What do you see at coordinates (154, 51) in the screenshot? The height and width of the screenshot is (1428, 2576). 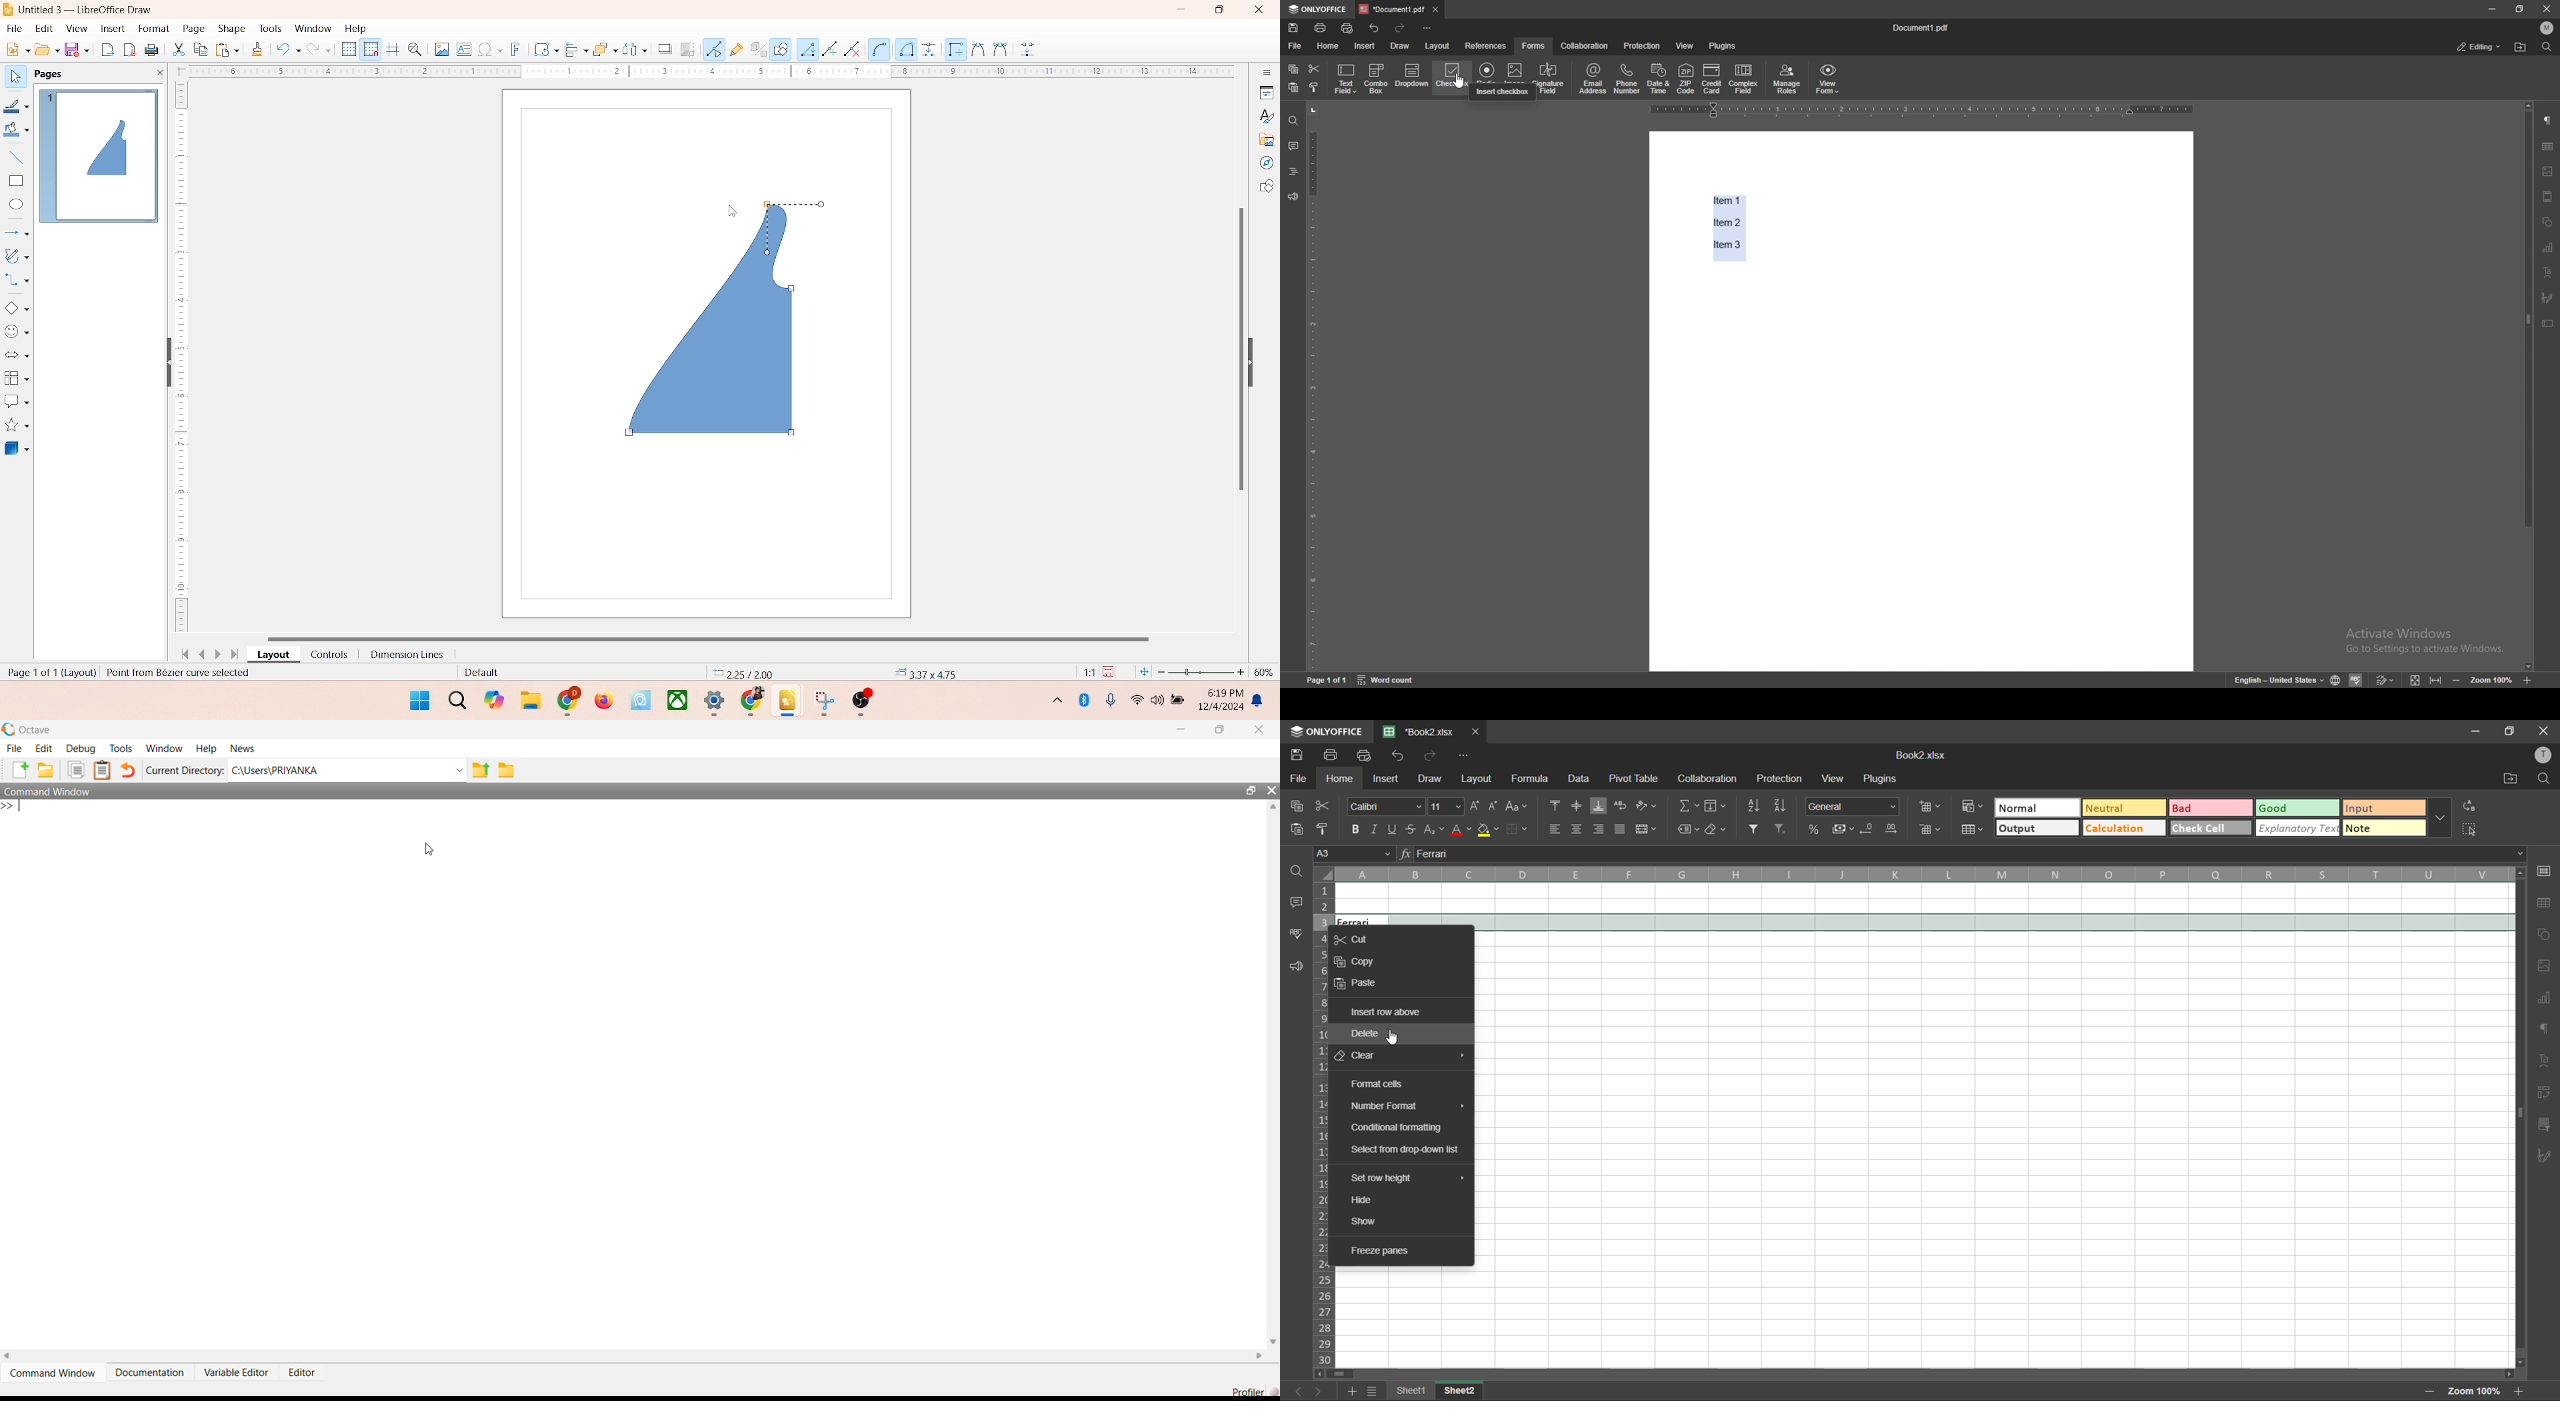 I see `print` at bounding box center [154, 51].